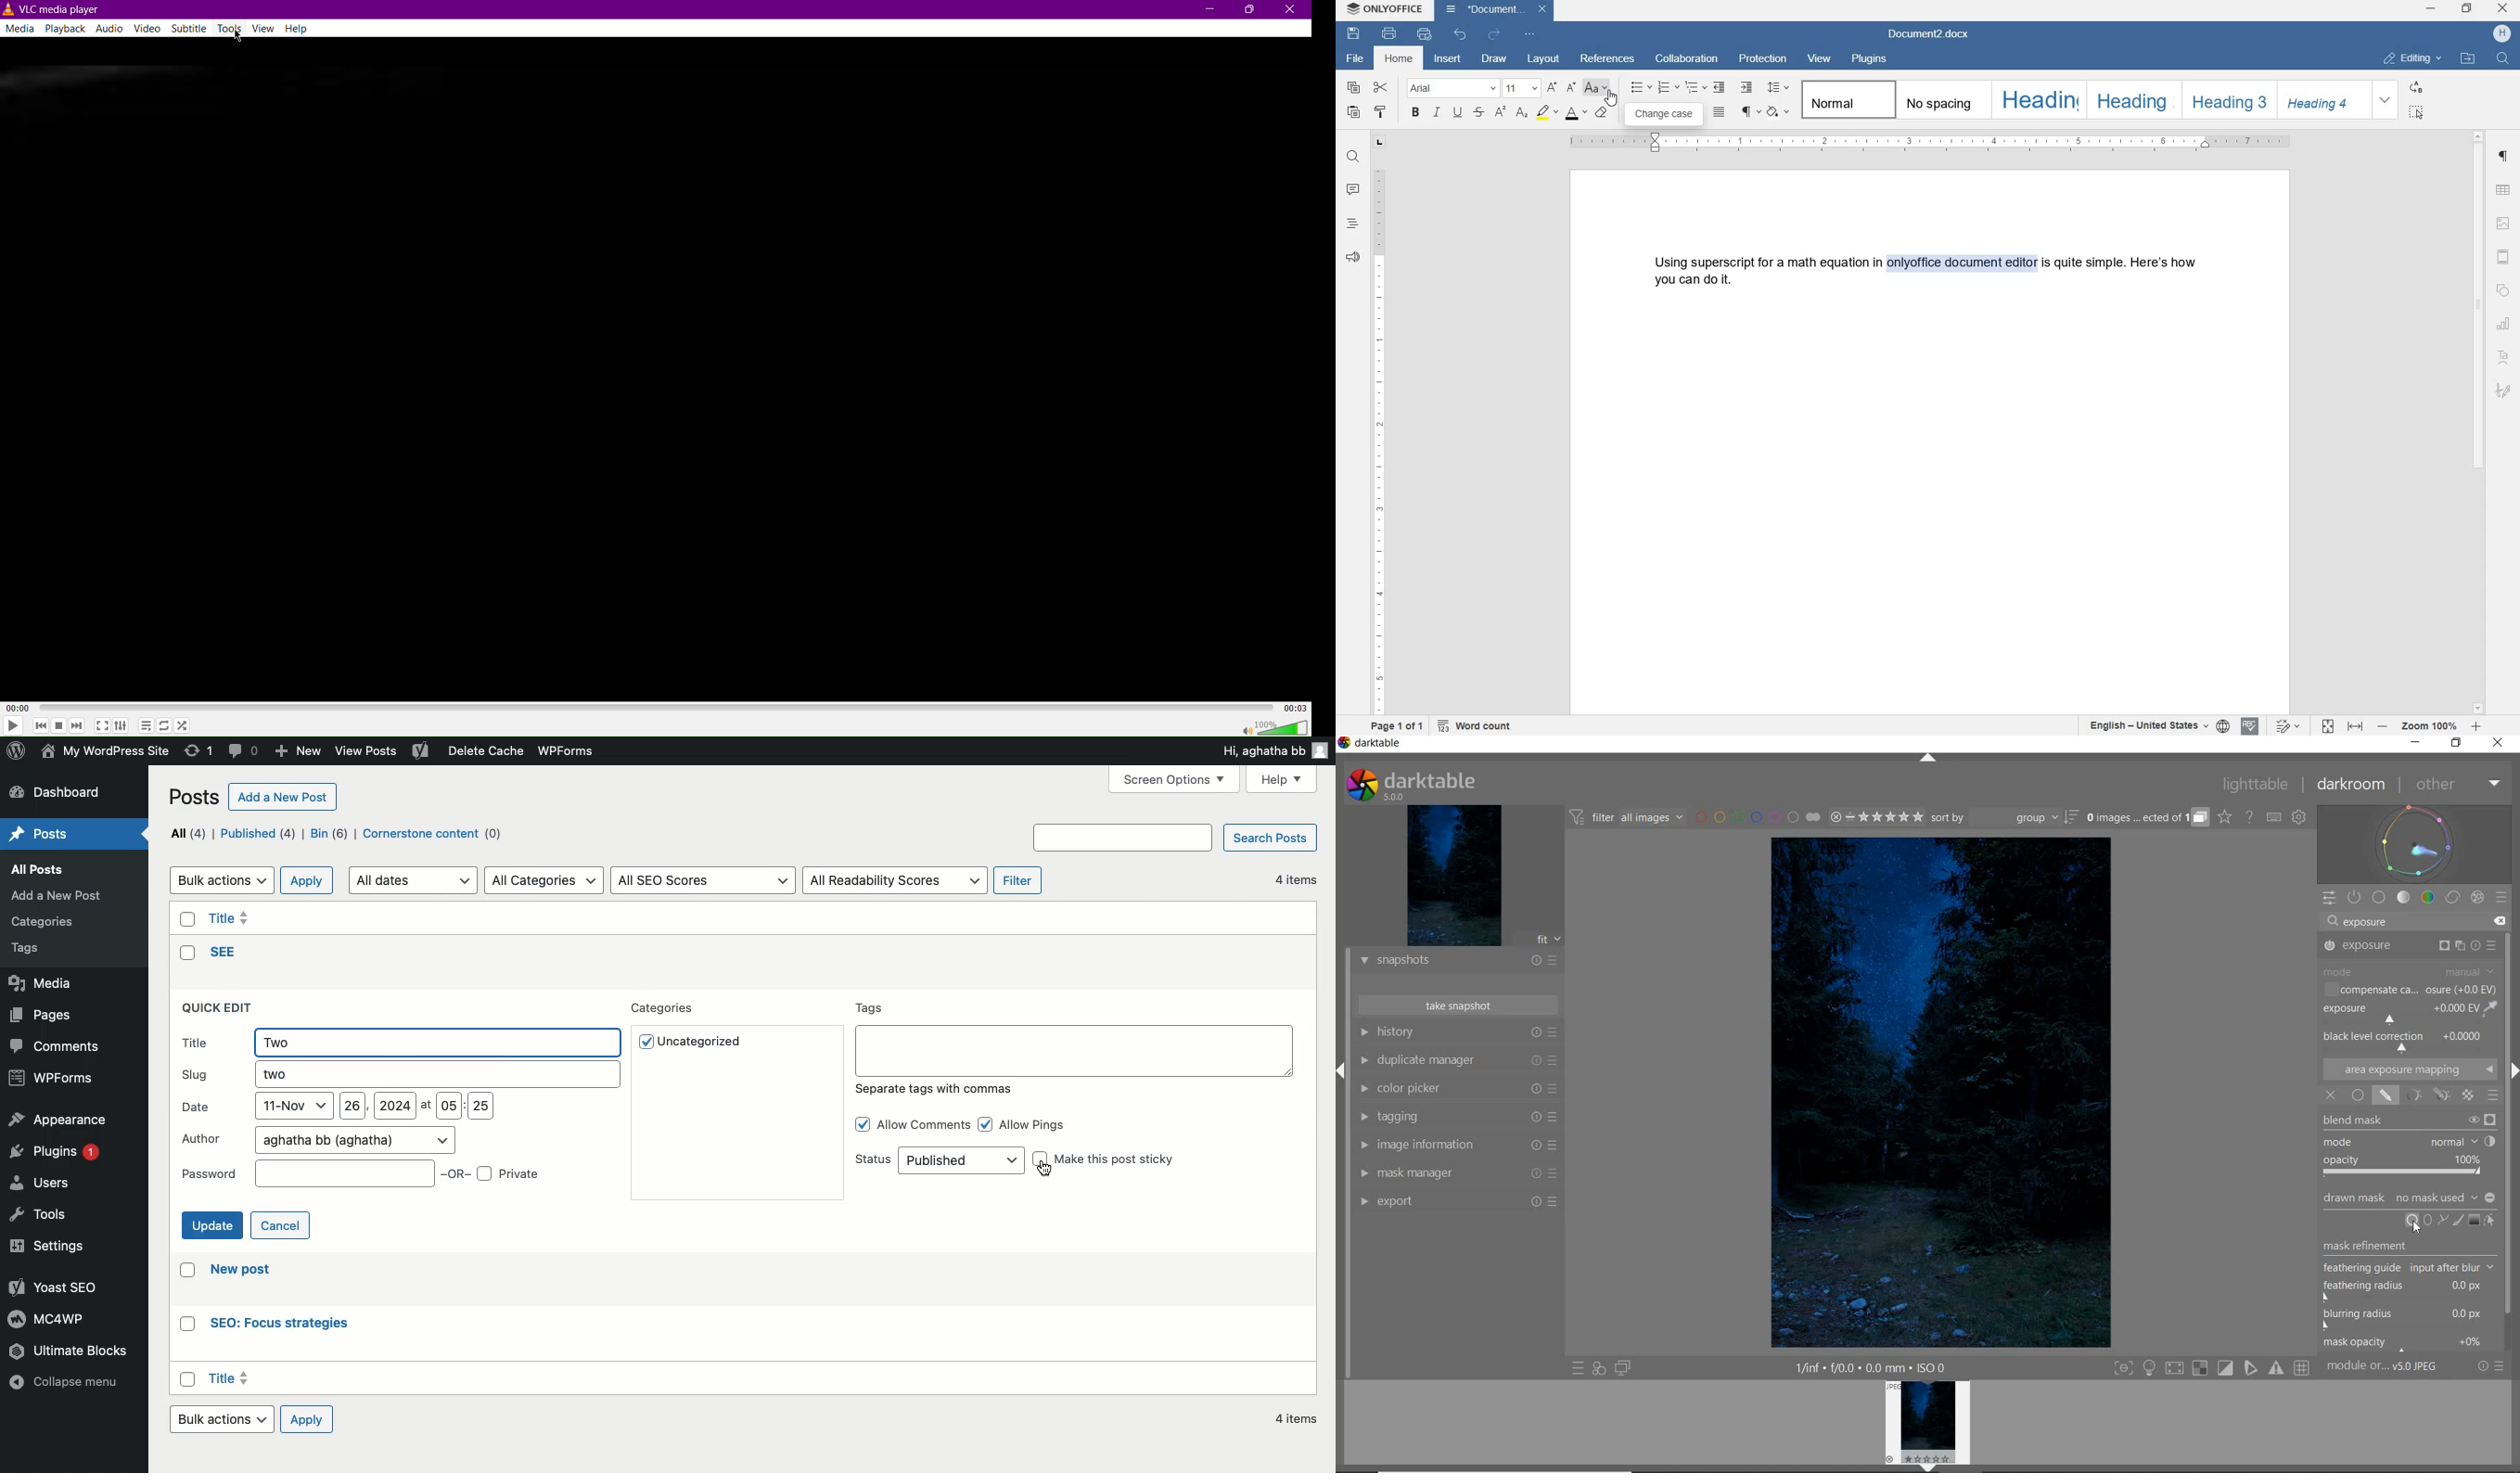 The height and width of the screenshot is (1484, 2520). What do you see at coordinates (1284, 778) in the screenshot?
I see `Help` at bounding box center [1284, 778].